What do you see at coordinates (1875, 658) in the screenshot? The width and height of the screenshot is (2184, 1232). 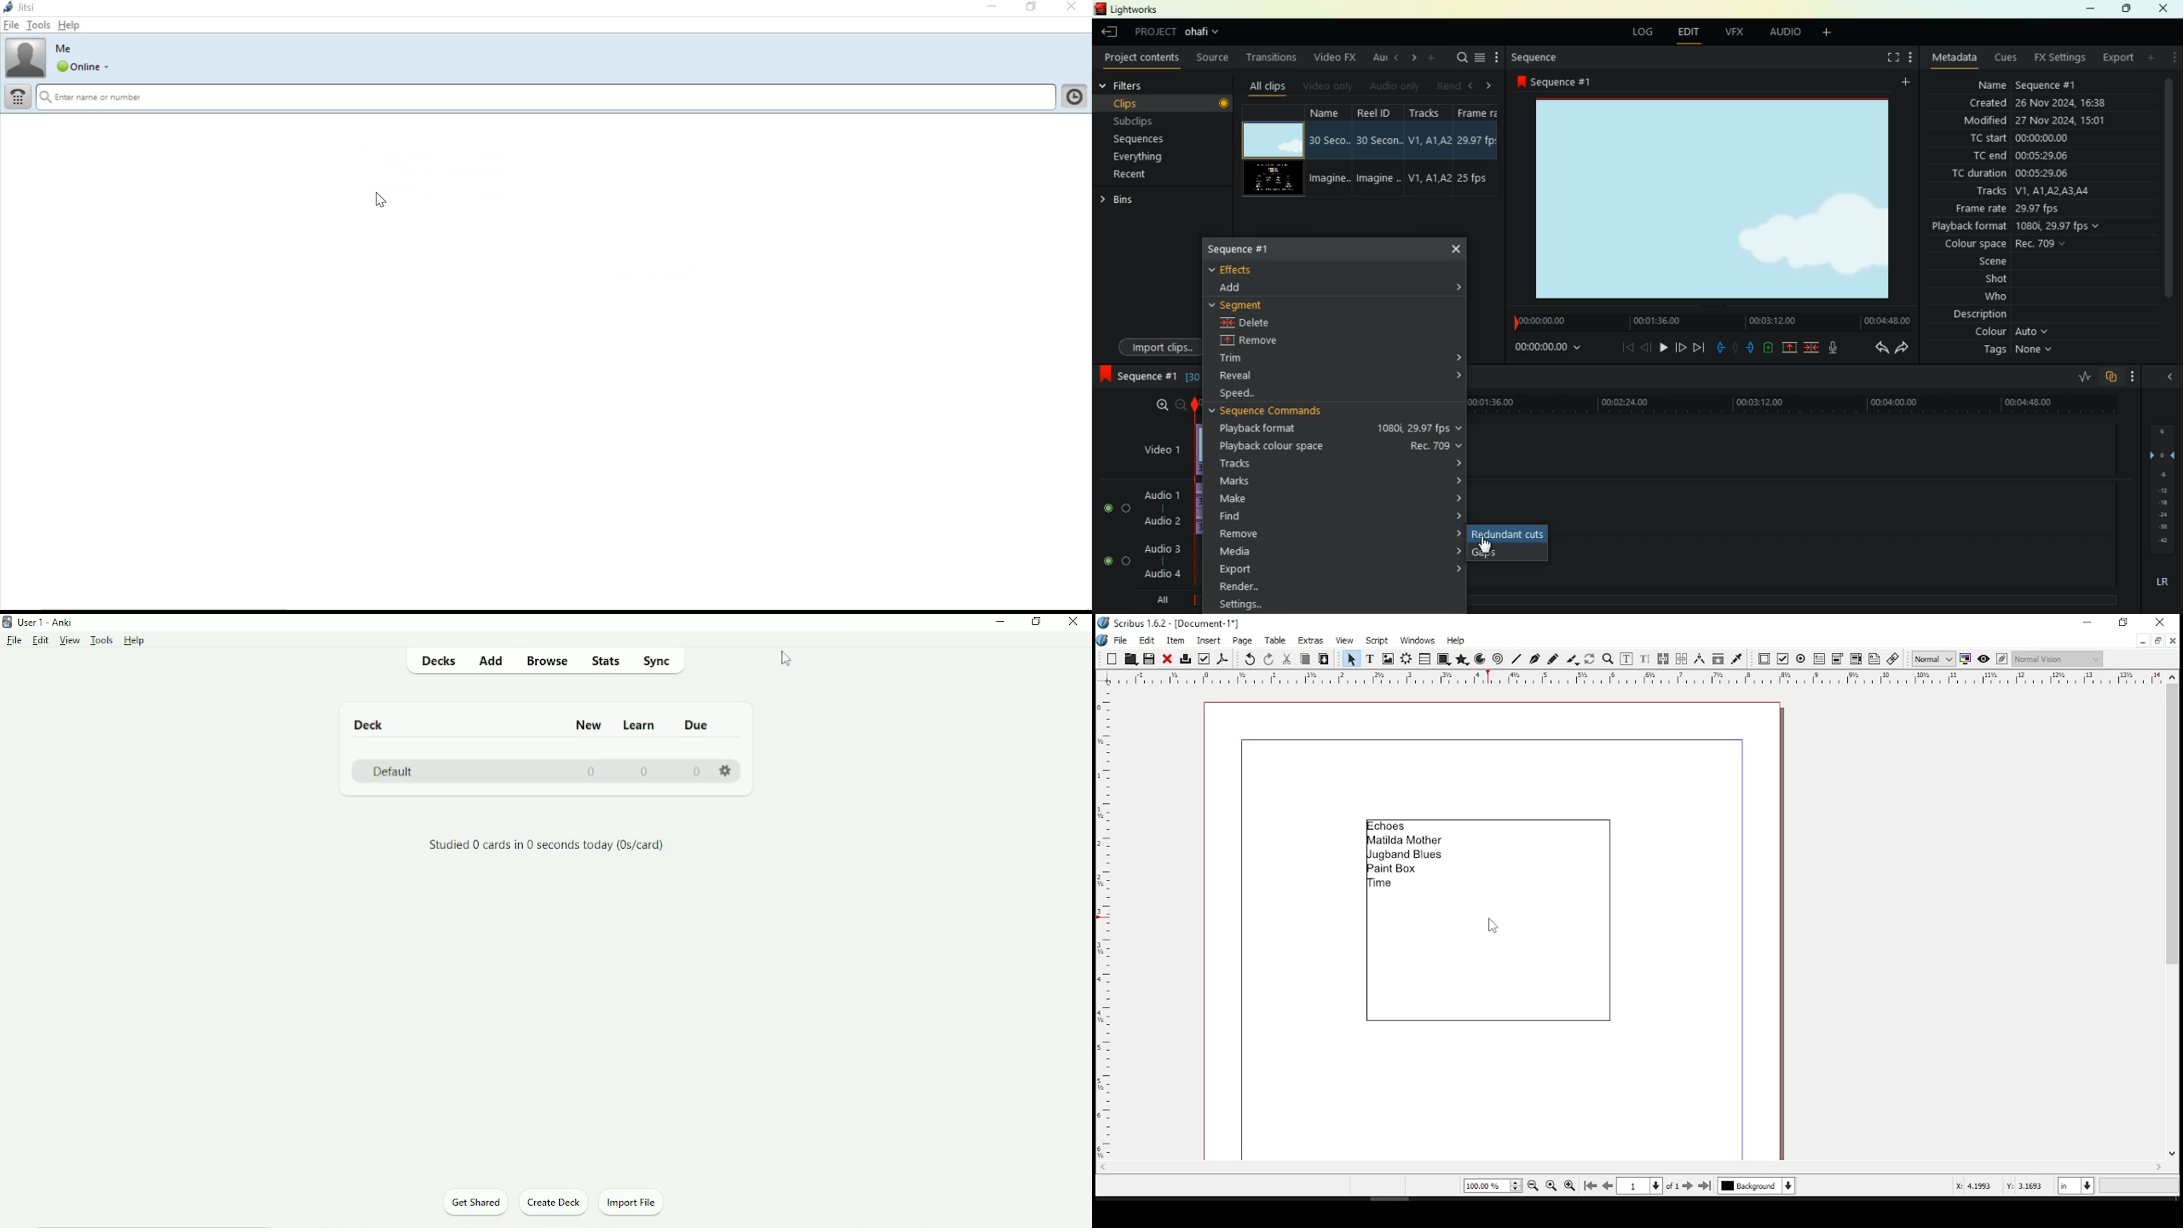 I see `text annotation` at bounding box center [1875, 658].